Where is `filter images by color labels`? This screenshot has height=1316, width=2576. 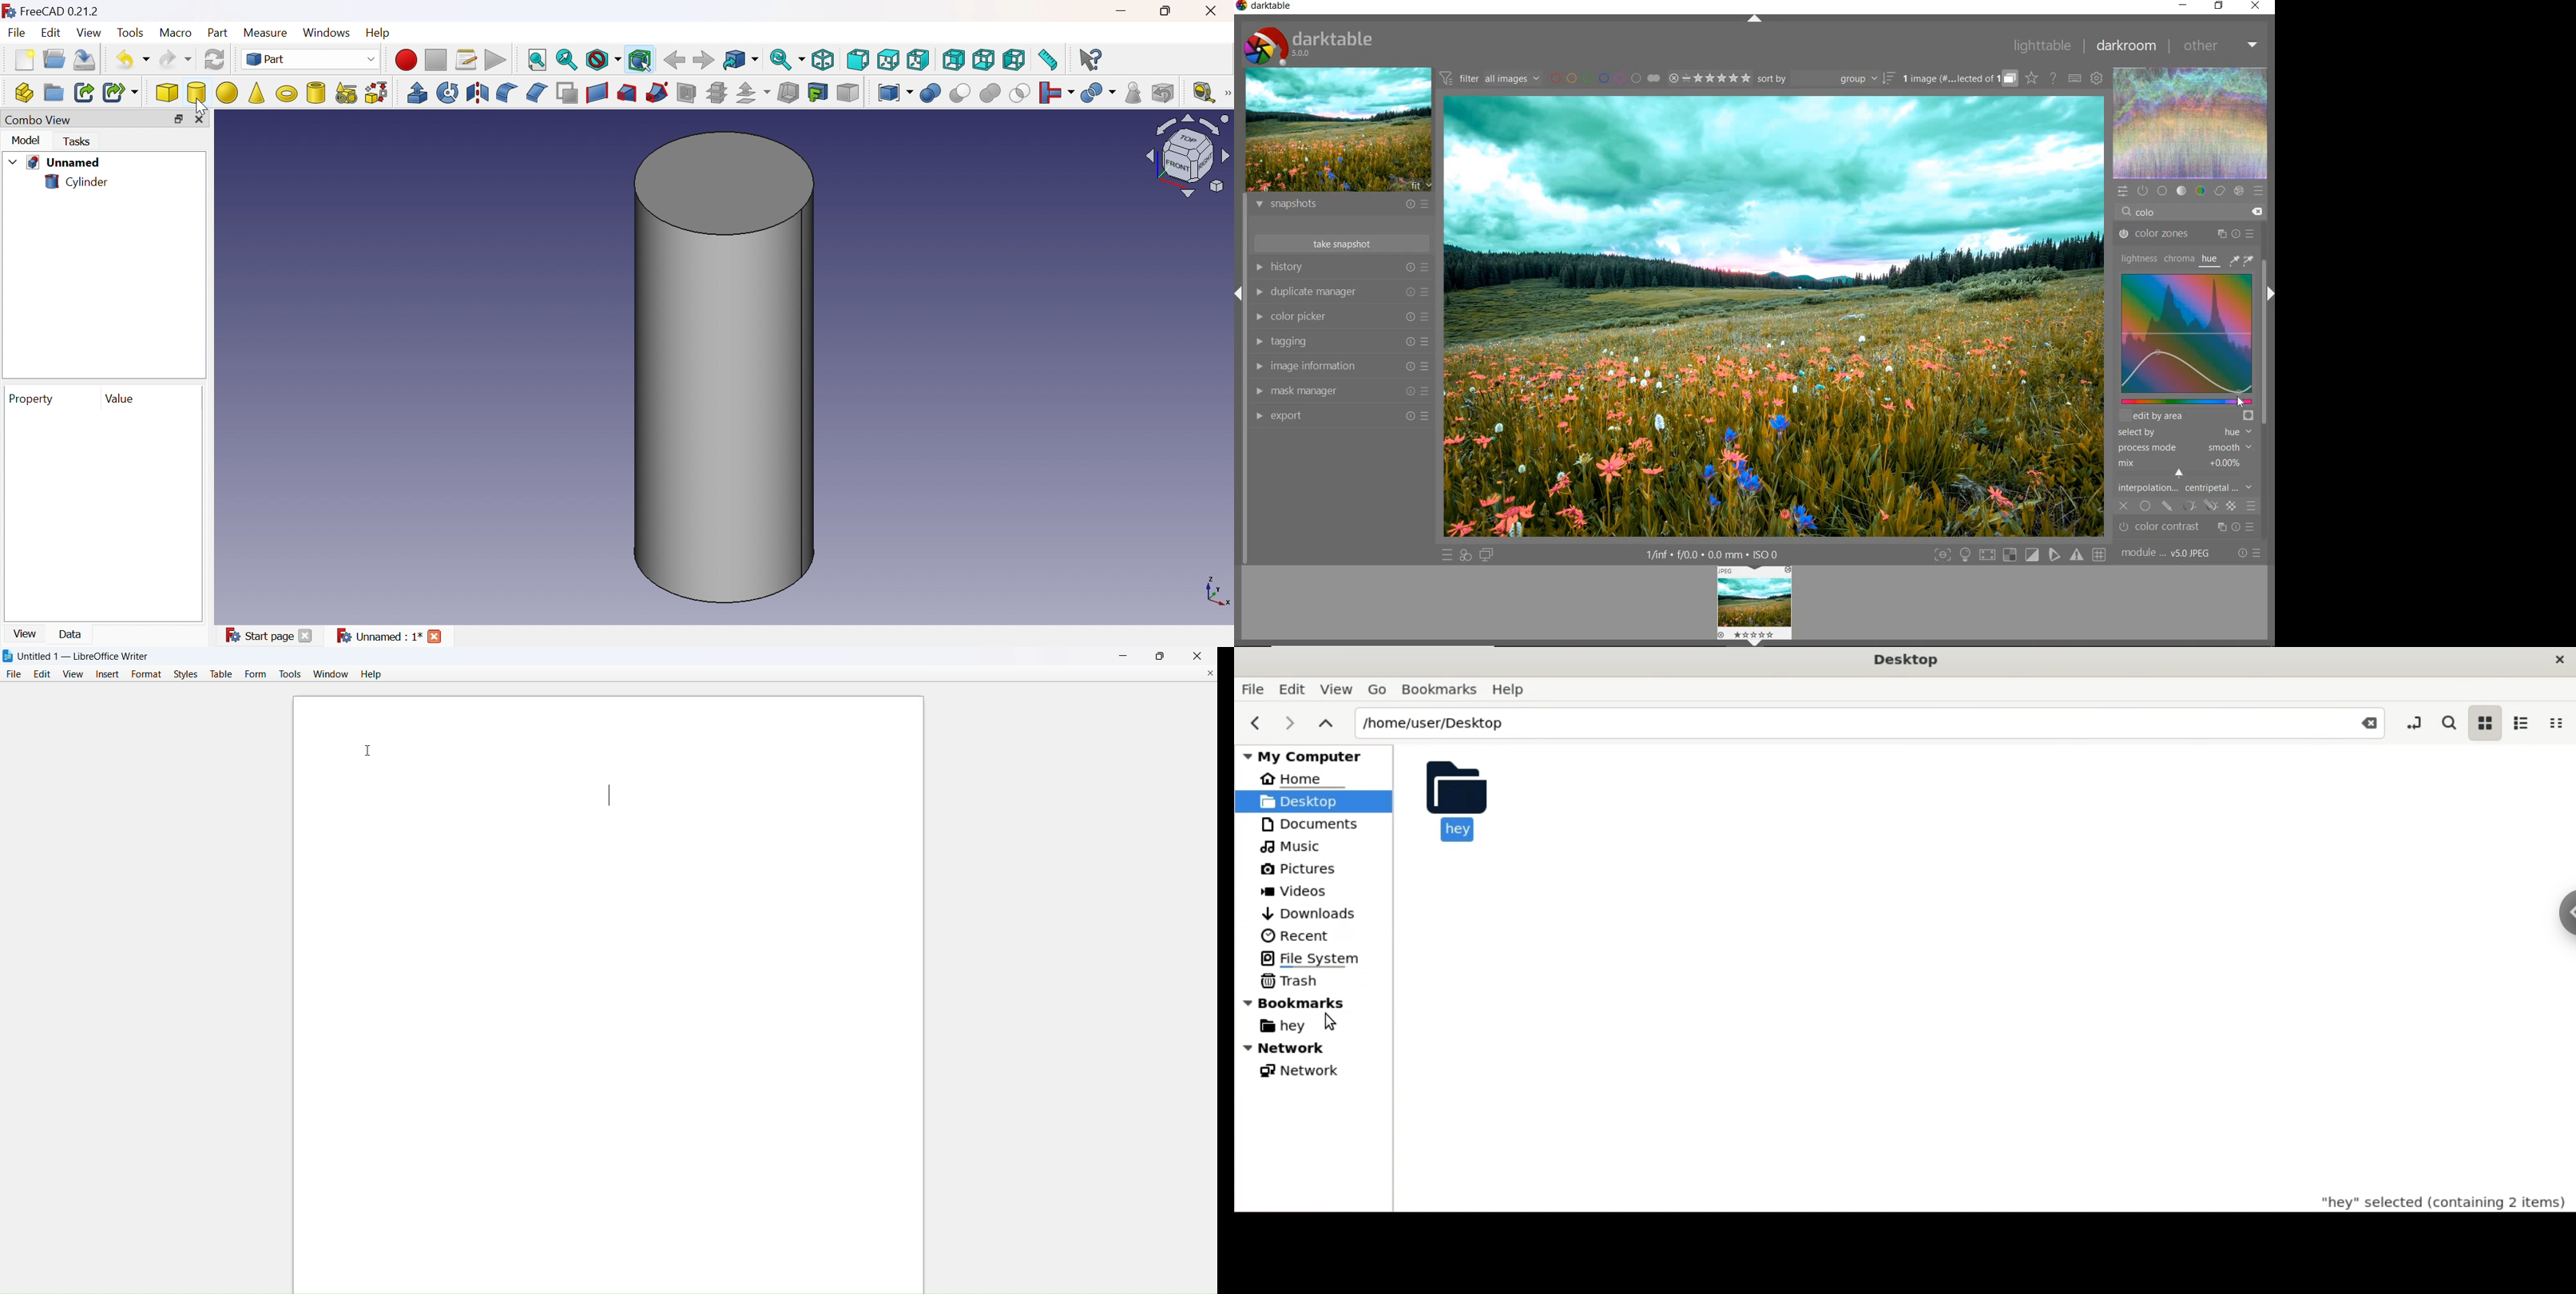
filter images by color labels is located at coordinates (1604, 78).